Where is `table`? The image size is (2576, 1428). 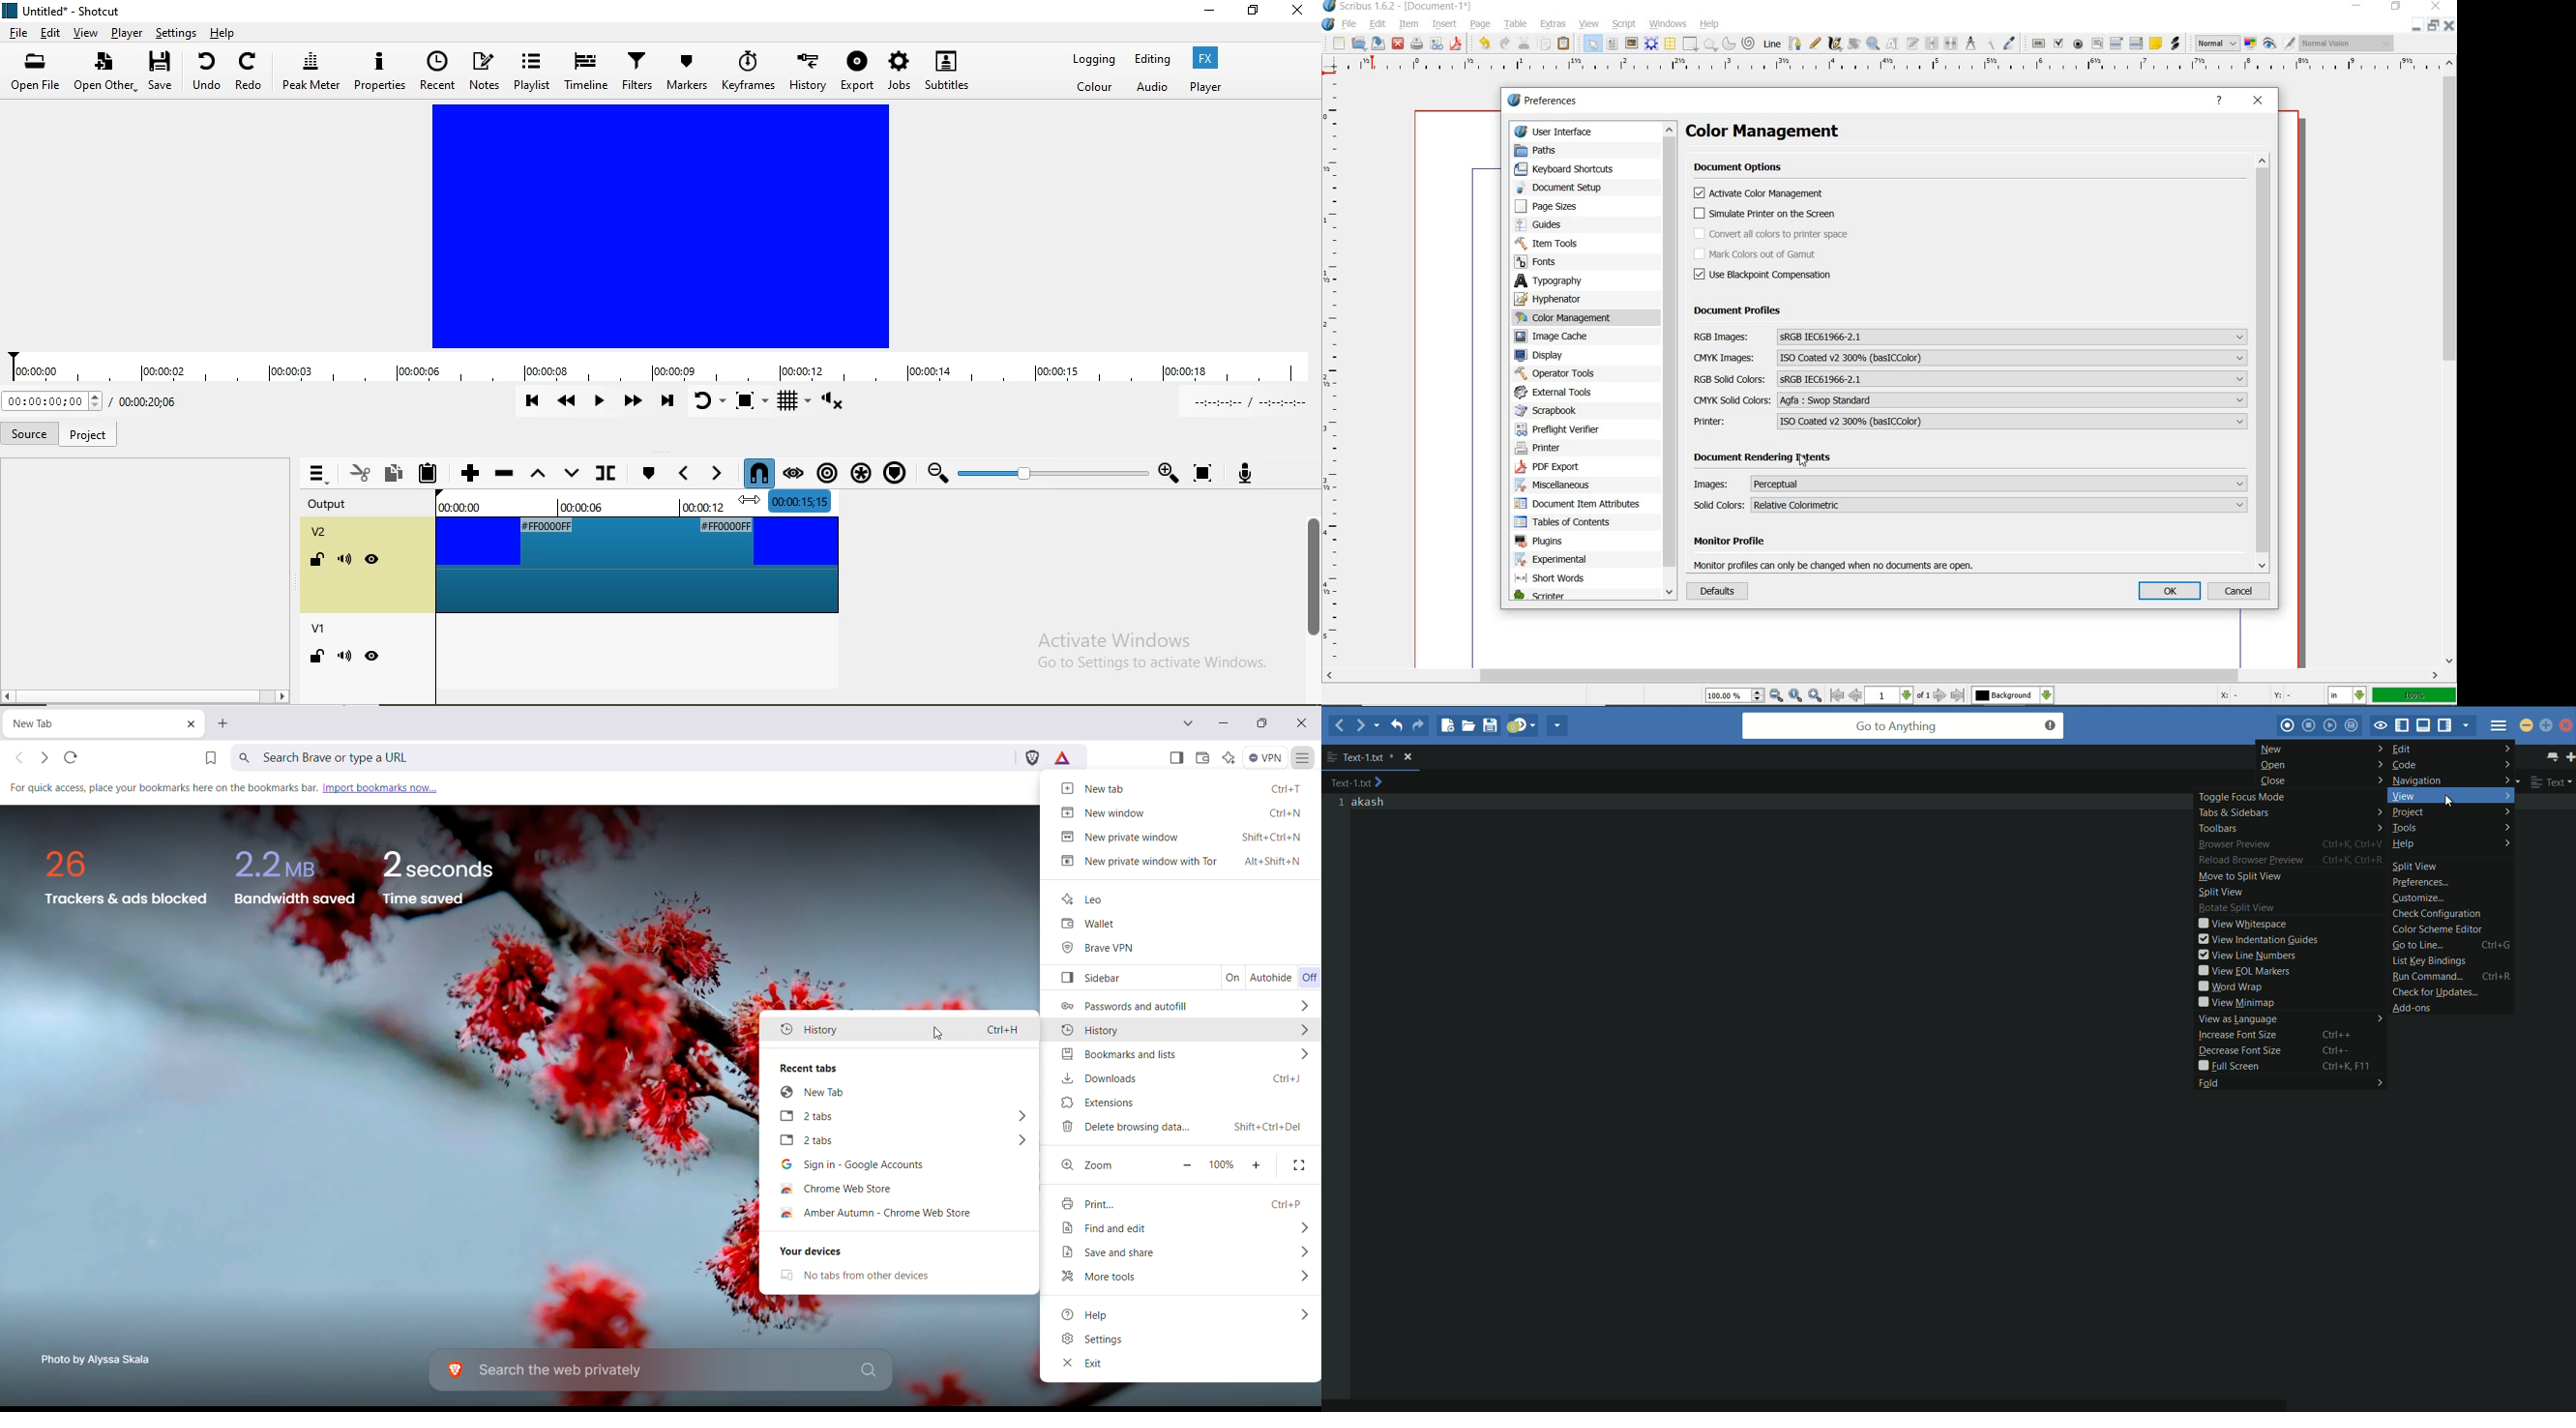 table is located at coordinates (1670, 45).